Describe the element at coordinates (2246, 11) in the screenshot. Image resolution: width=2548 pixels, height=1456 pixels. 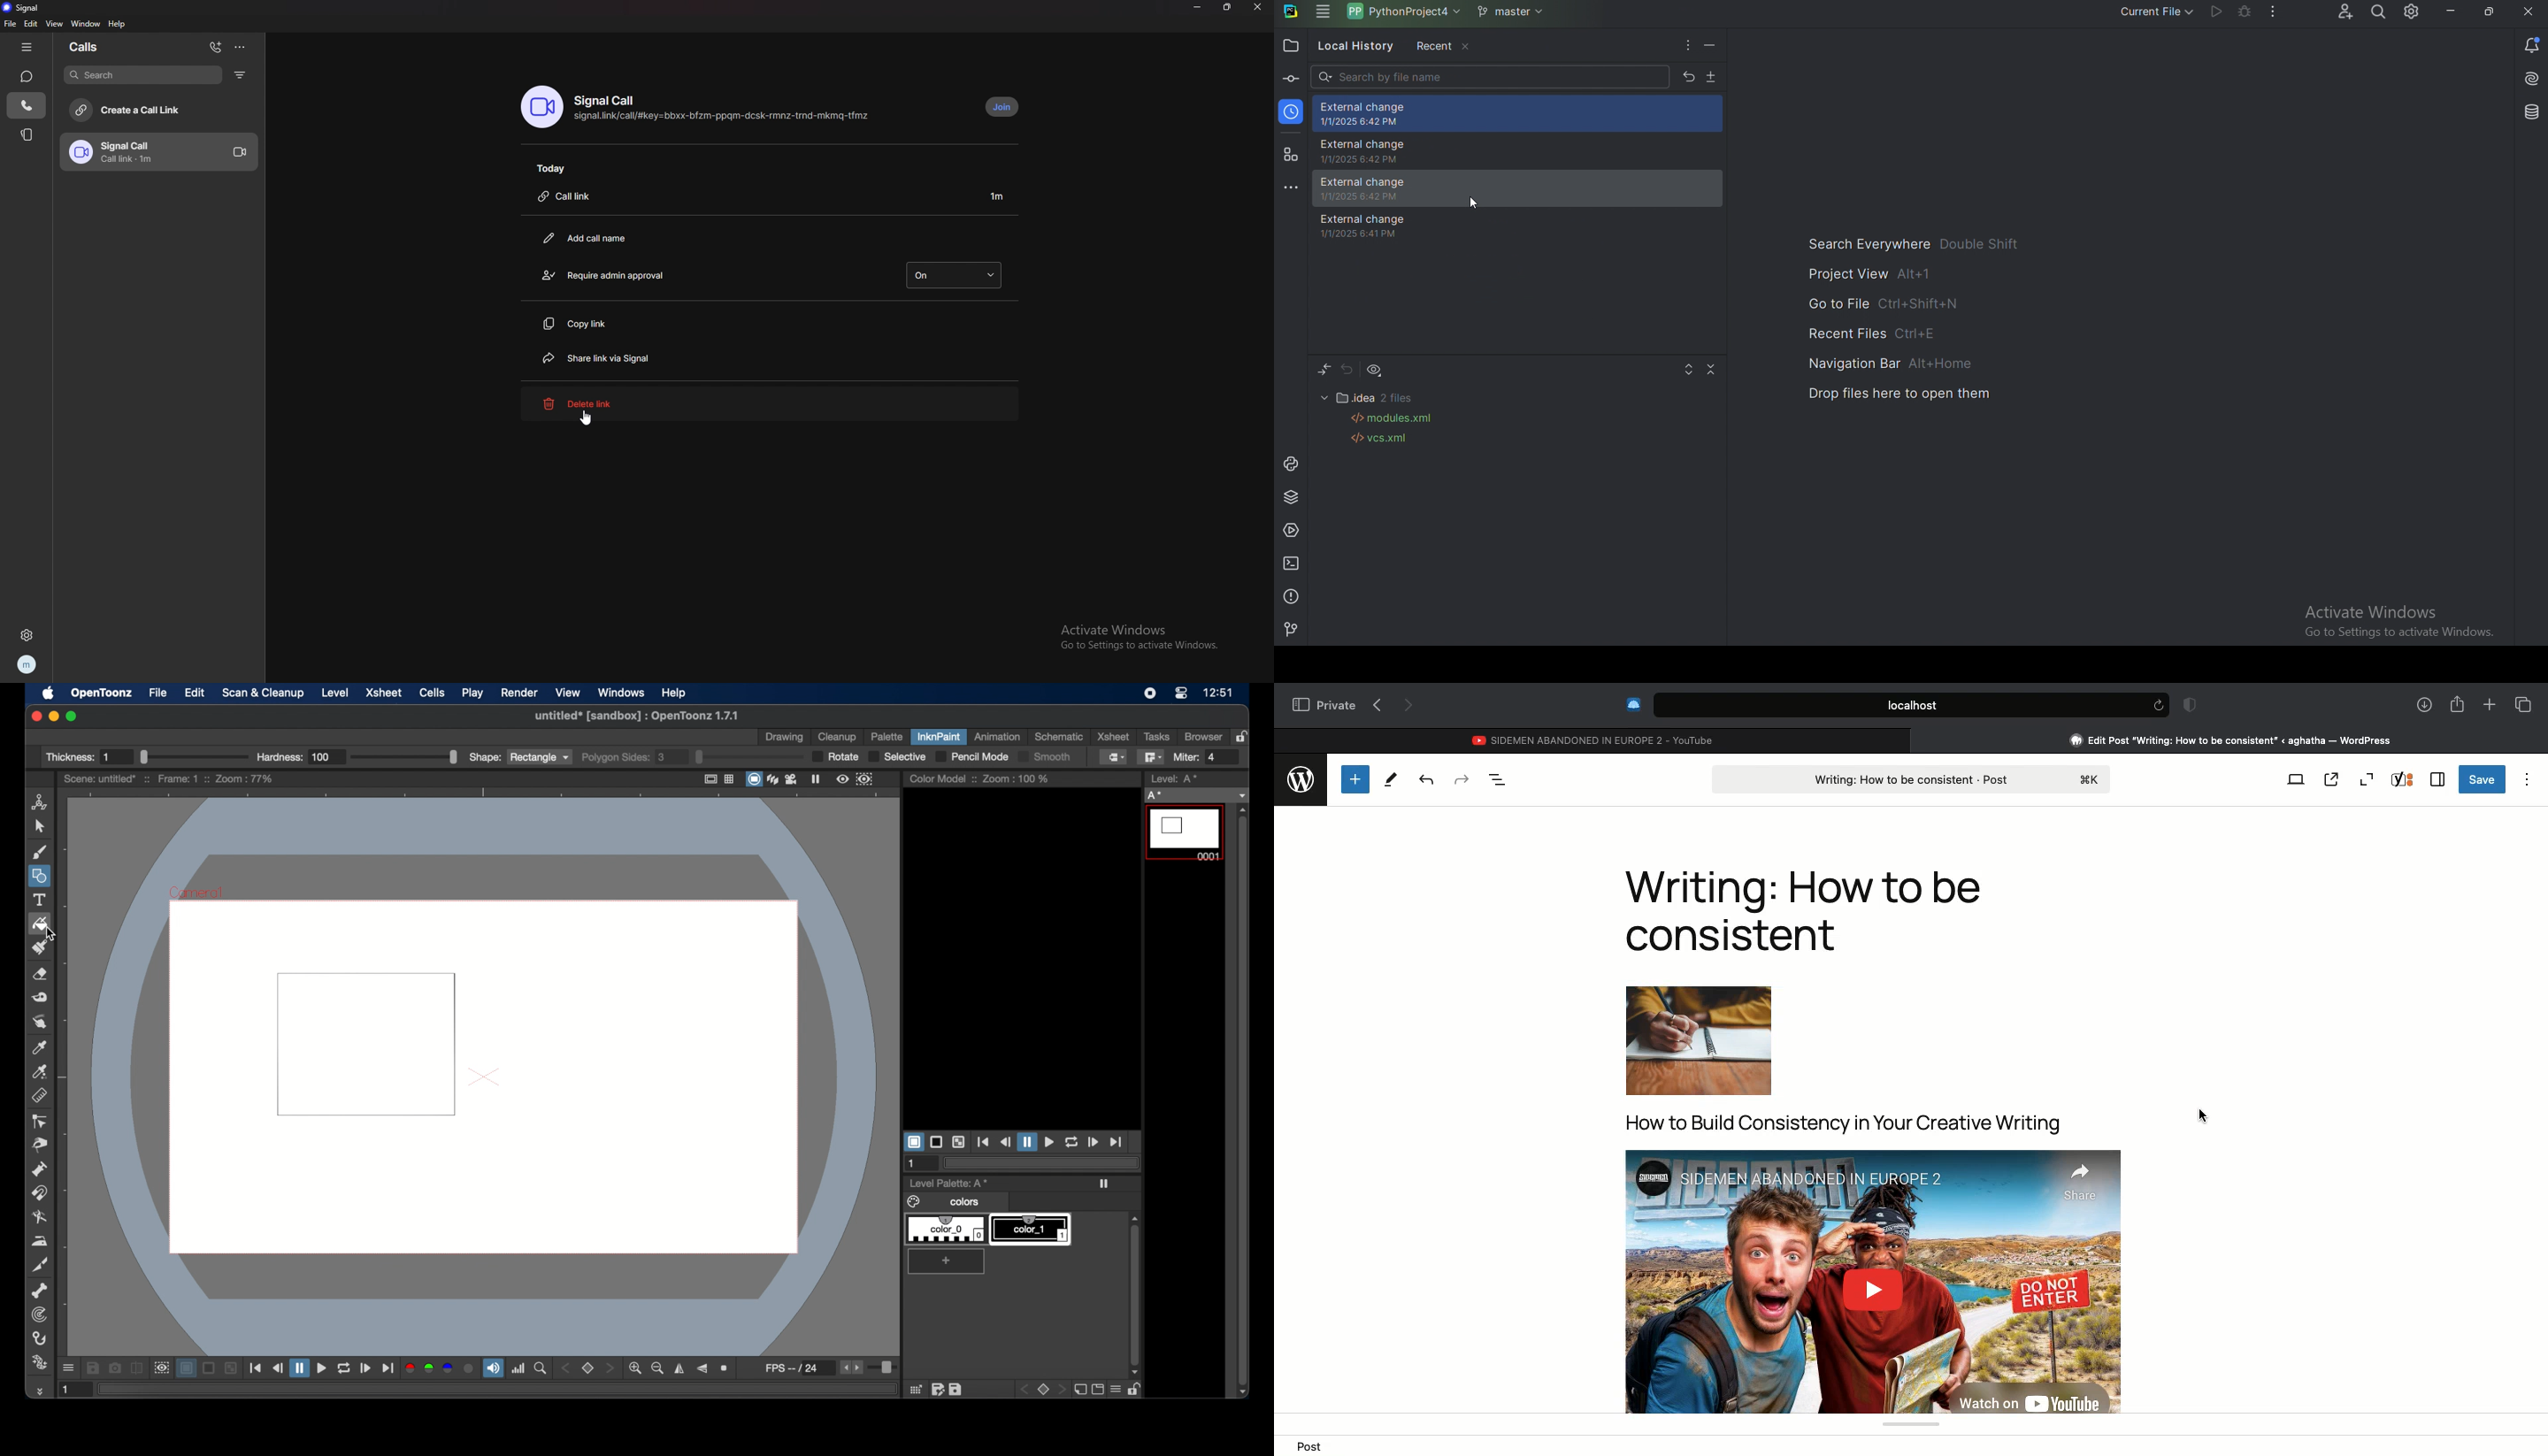
I see `Debug` at that location.